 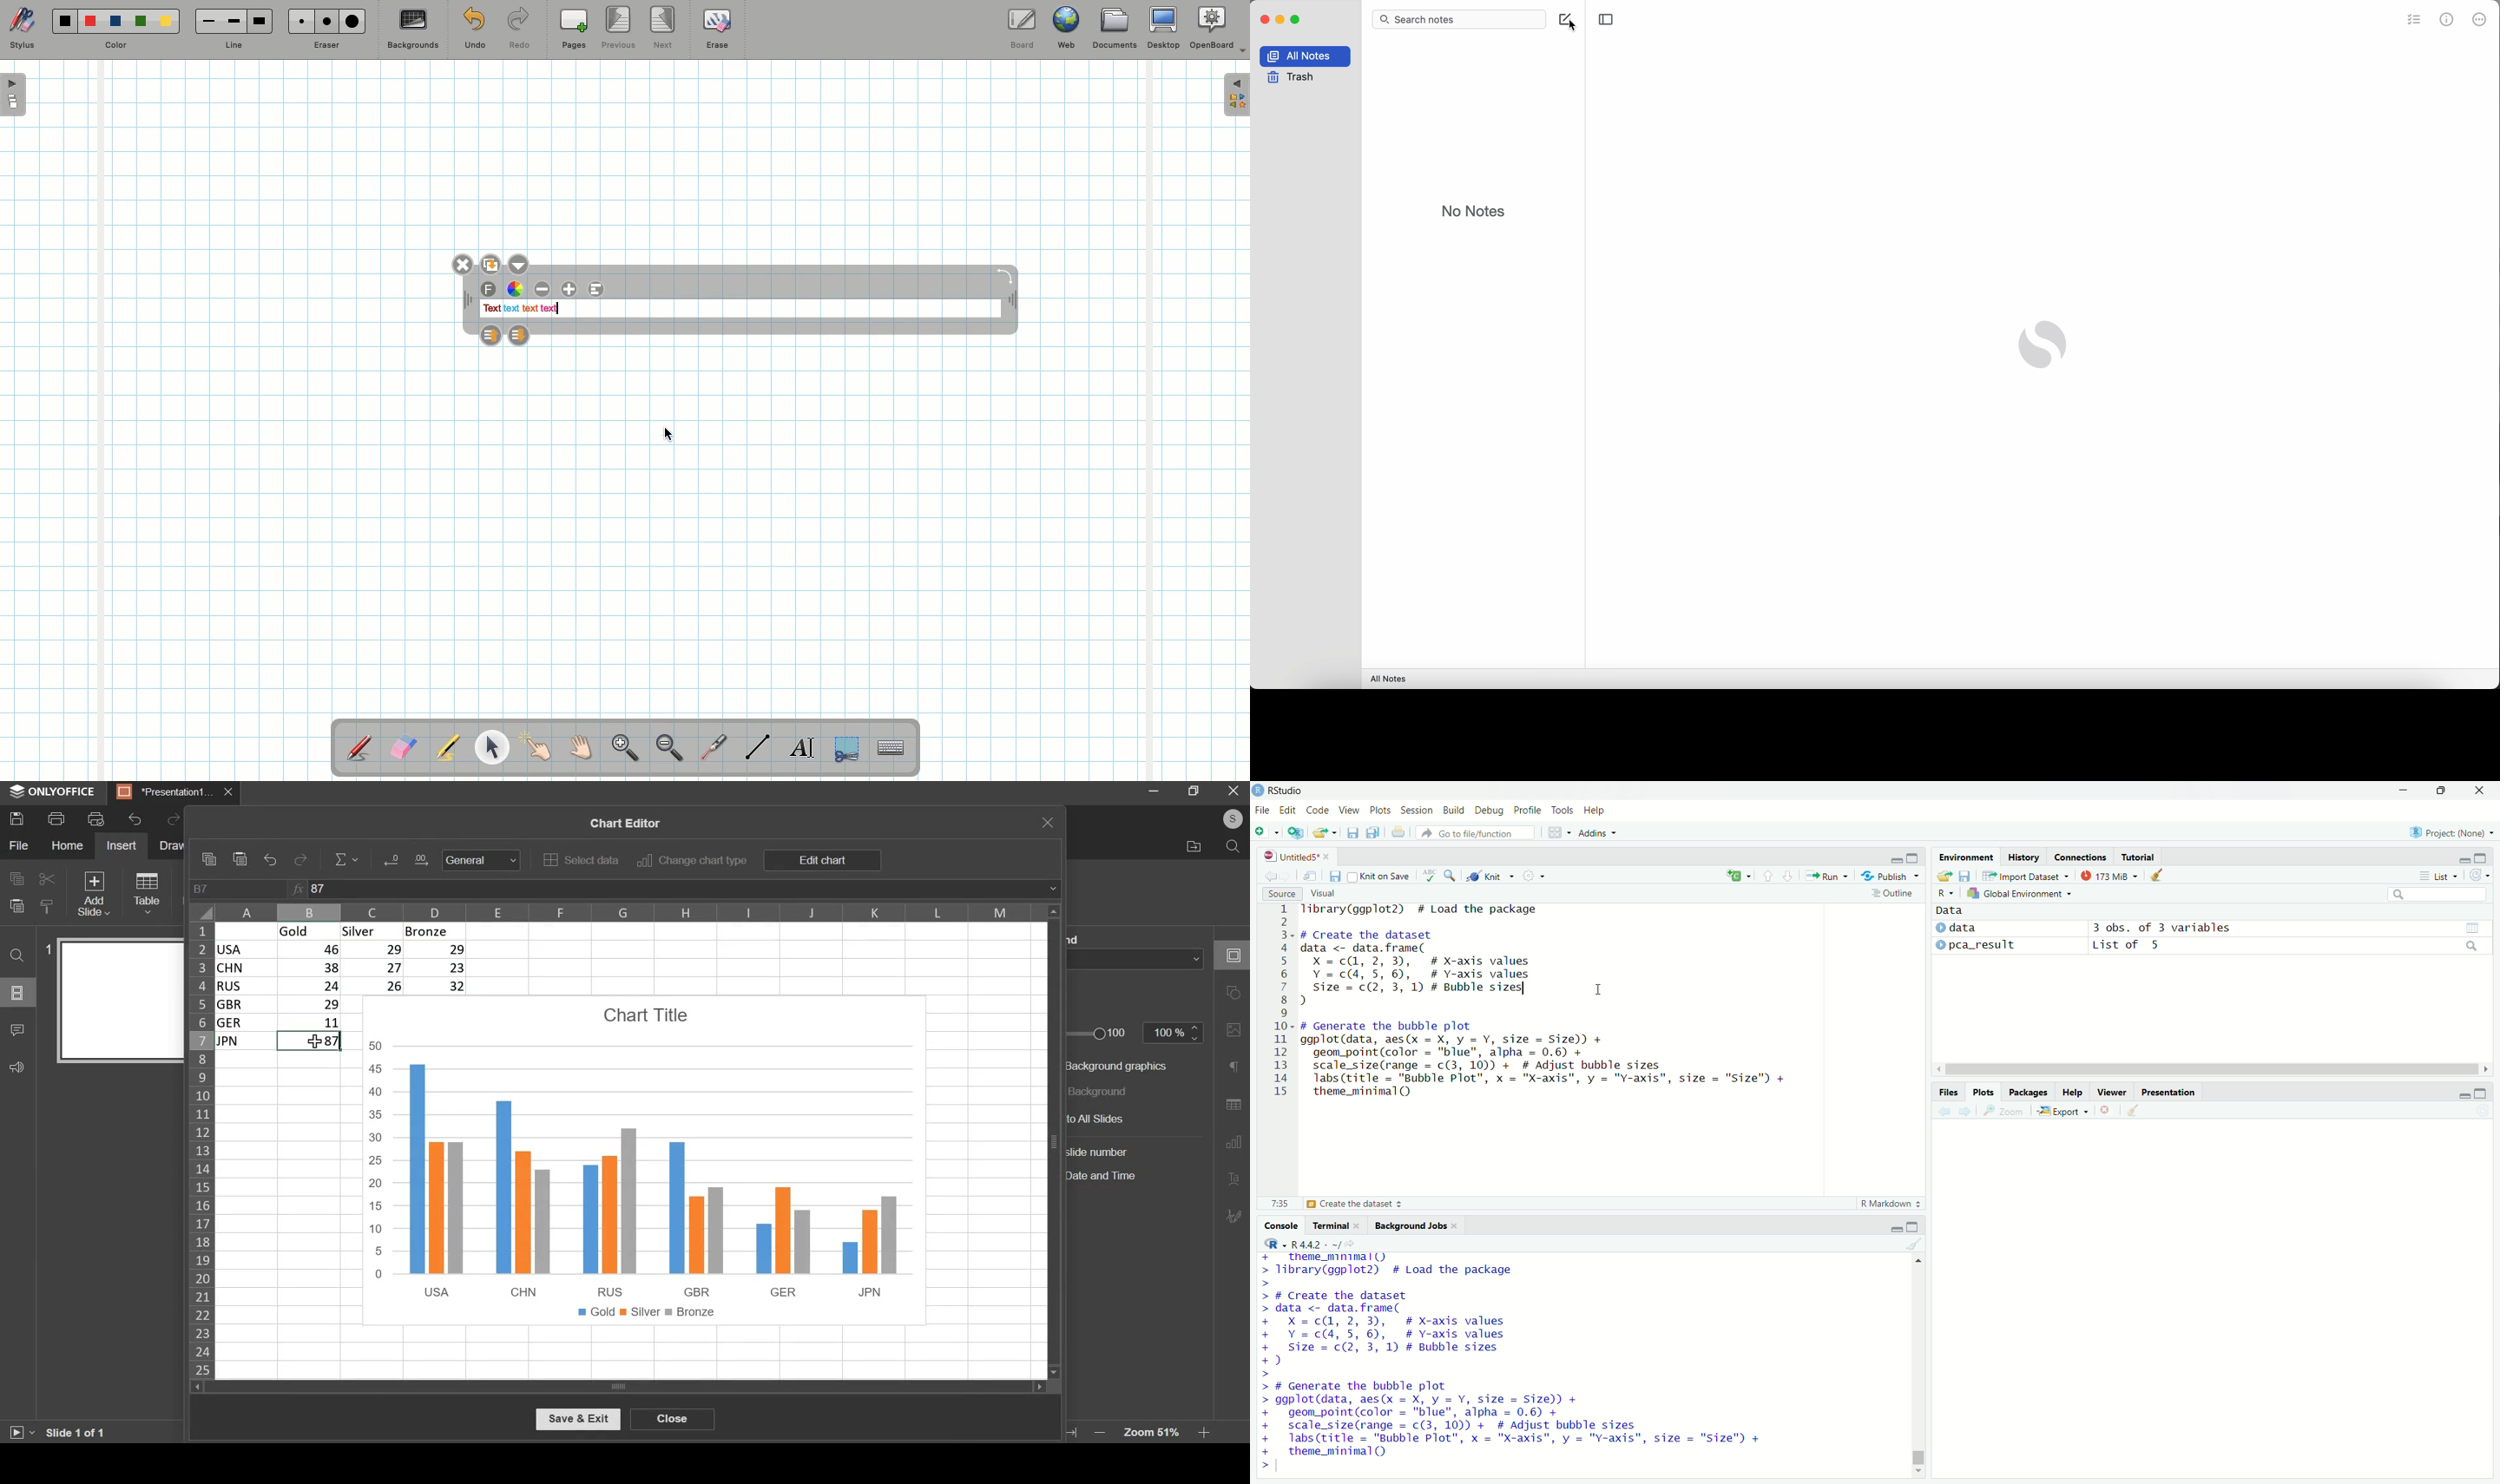 What do you see at coordinates (1477, 832) in the screenshot?
I see `go to file/function` at bounding box center [1477, 832].